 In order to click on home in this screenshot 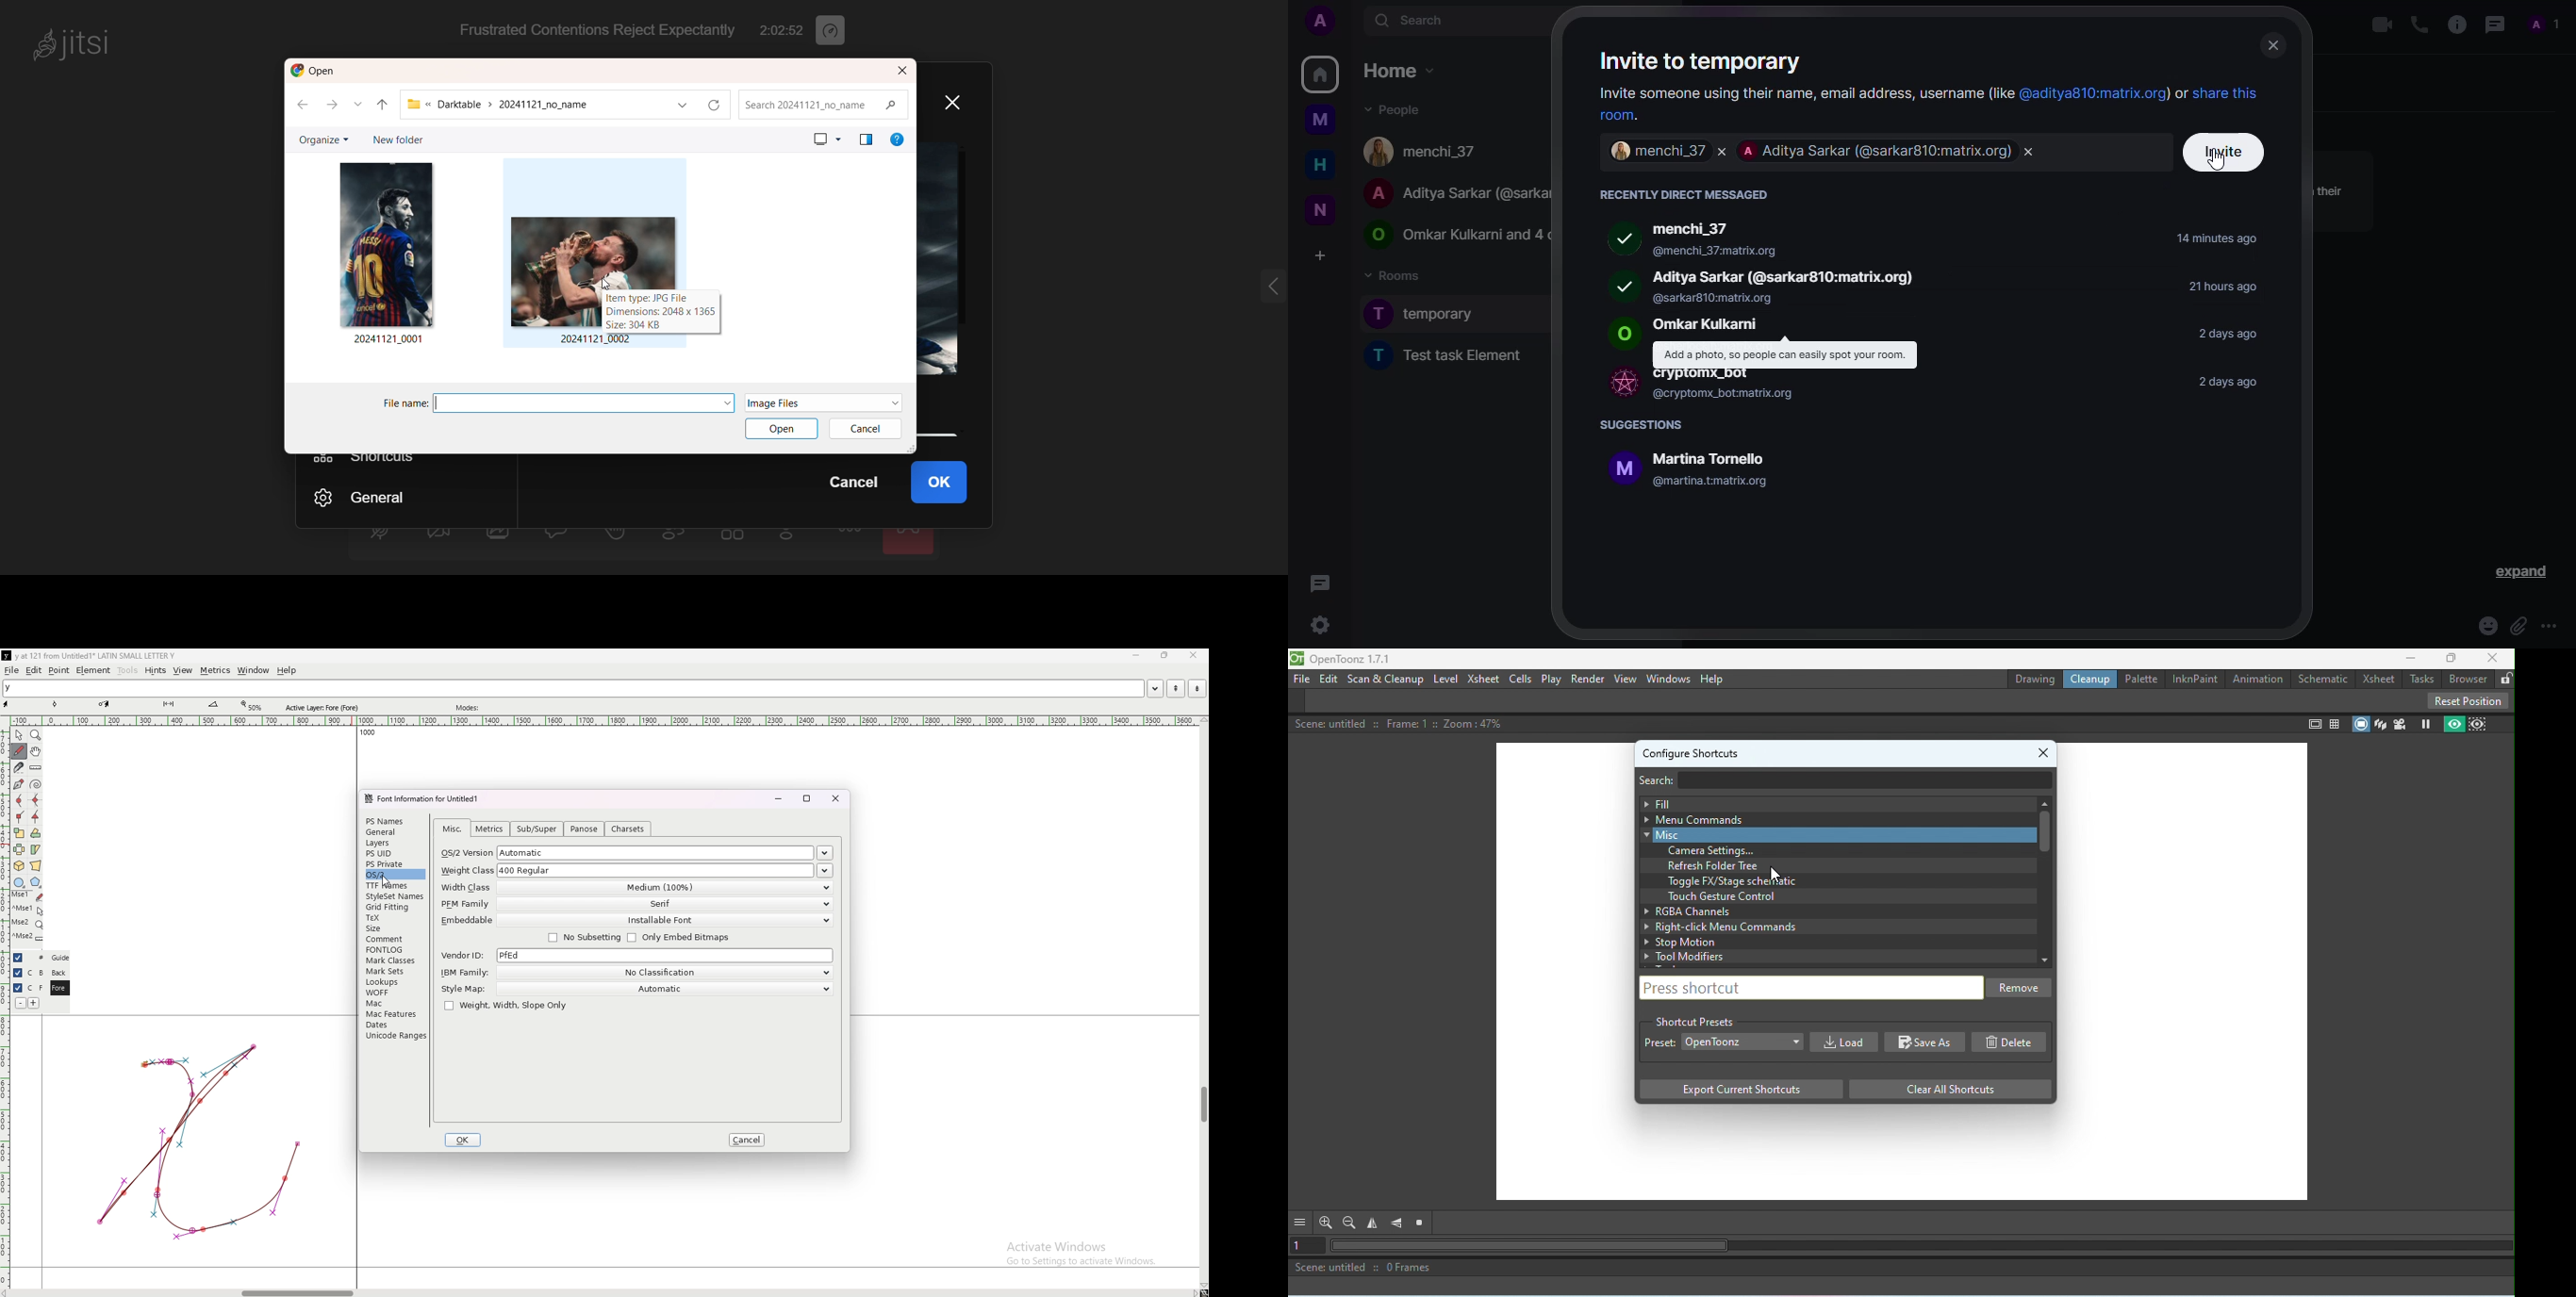, I will do `click(1314, 165)`.